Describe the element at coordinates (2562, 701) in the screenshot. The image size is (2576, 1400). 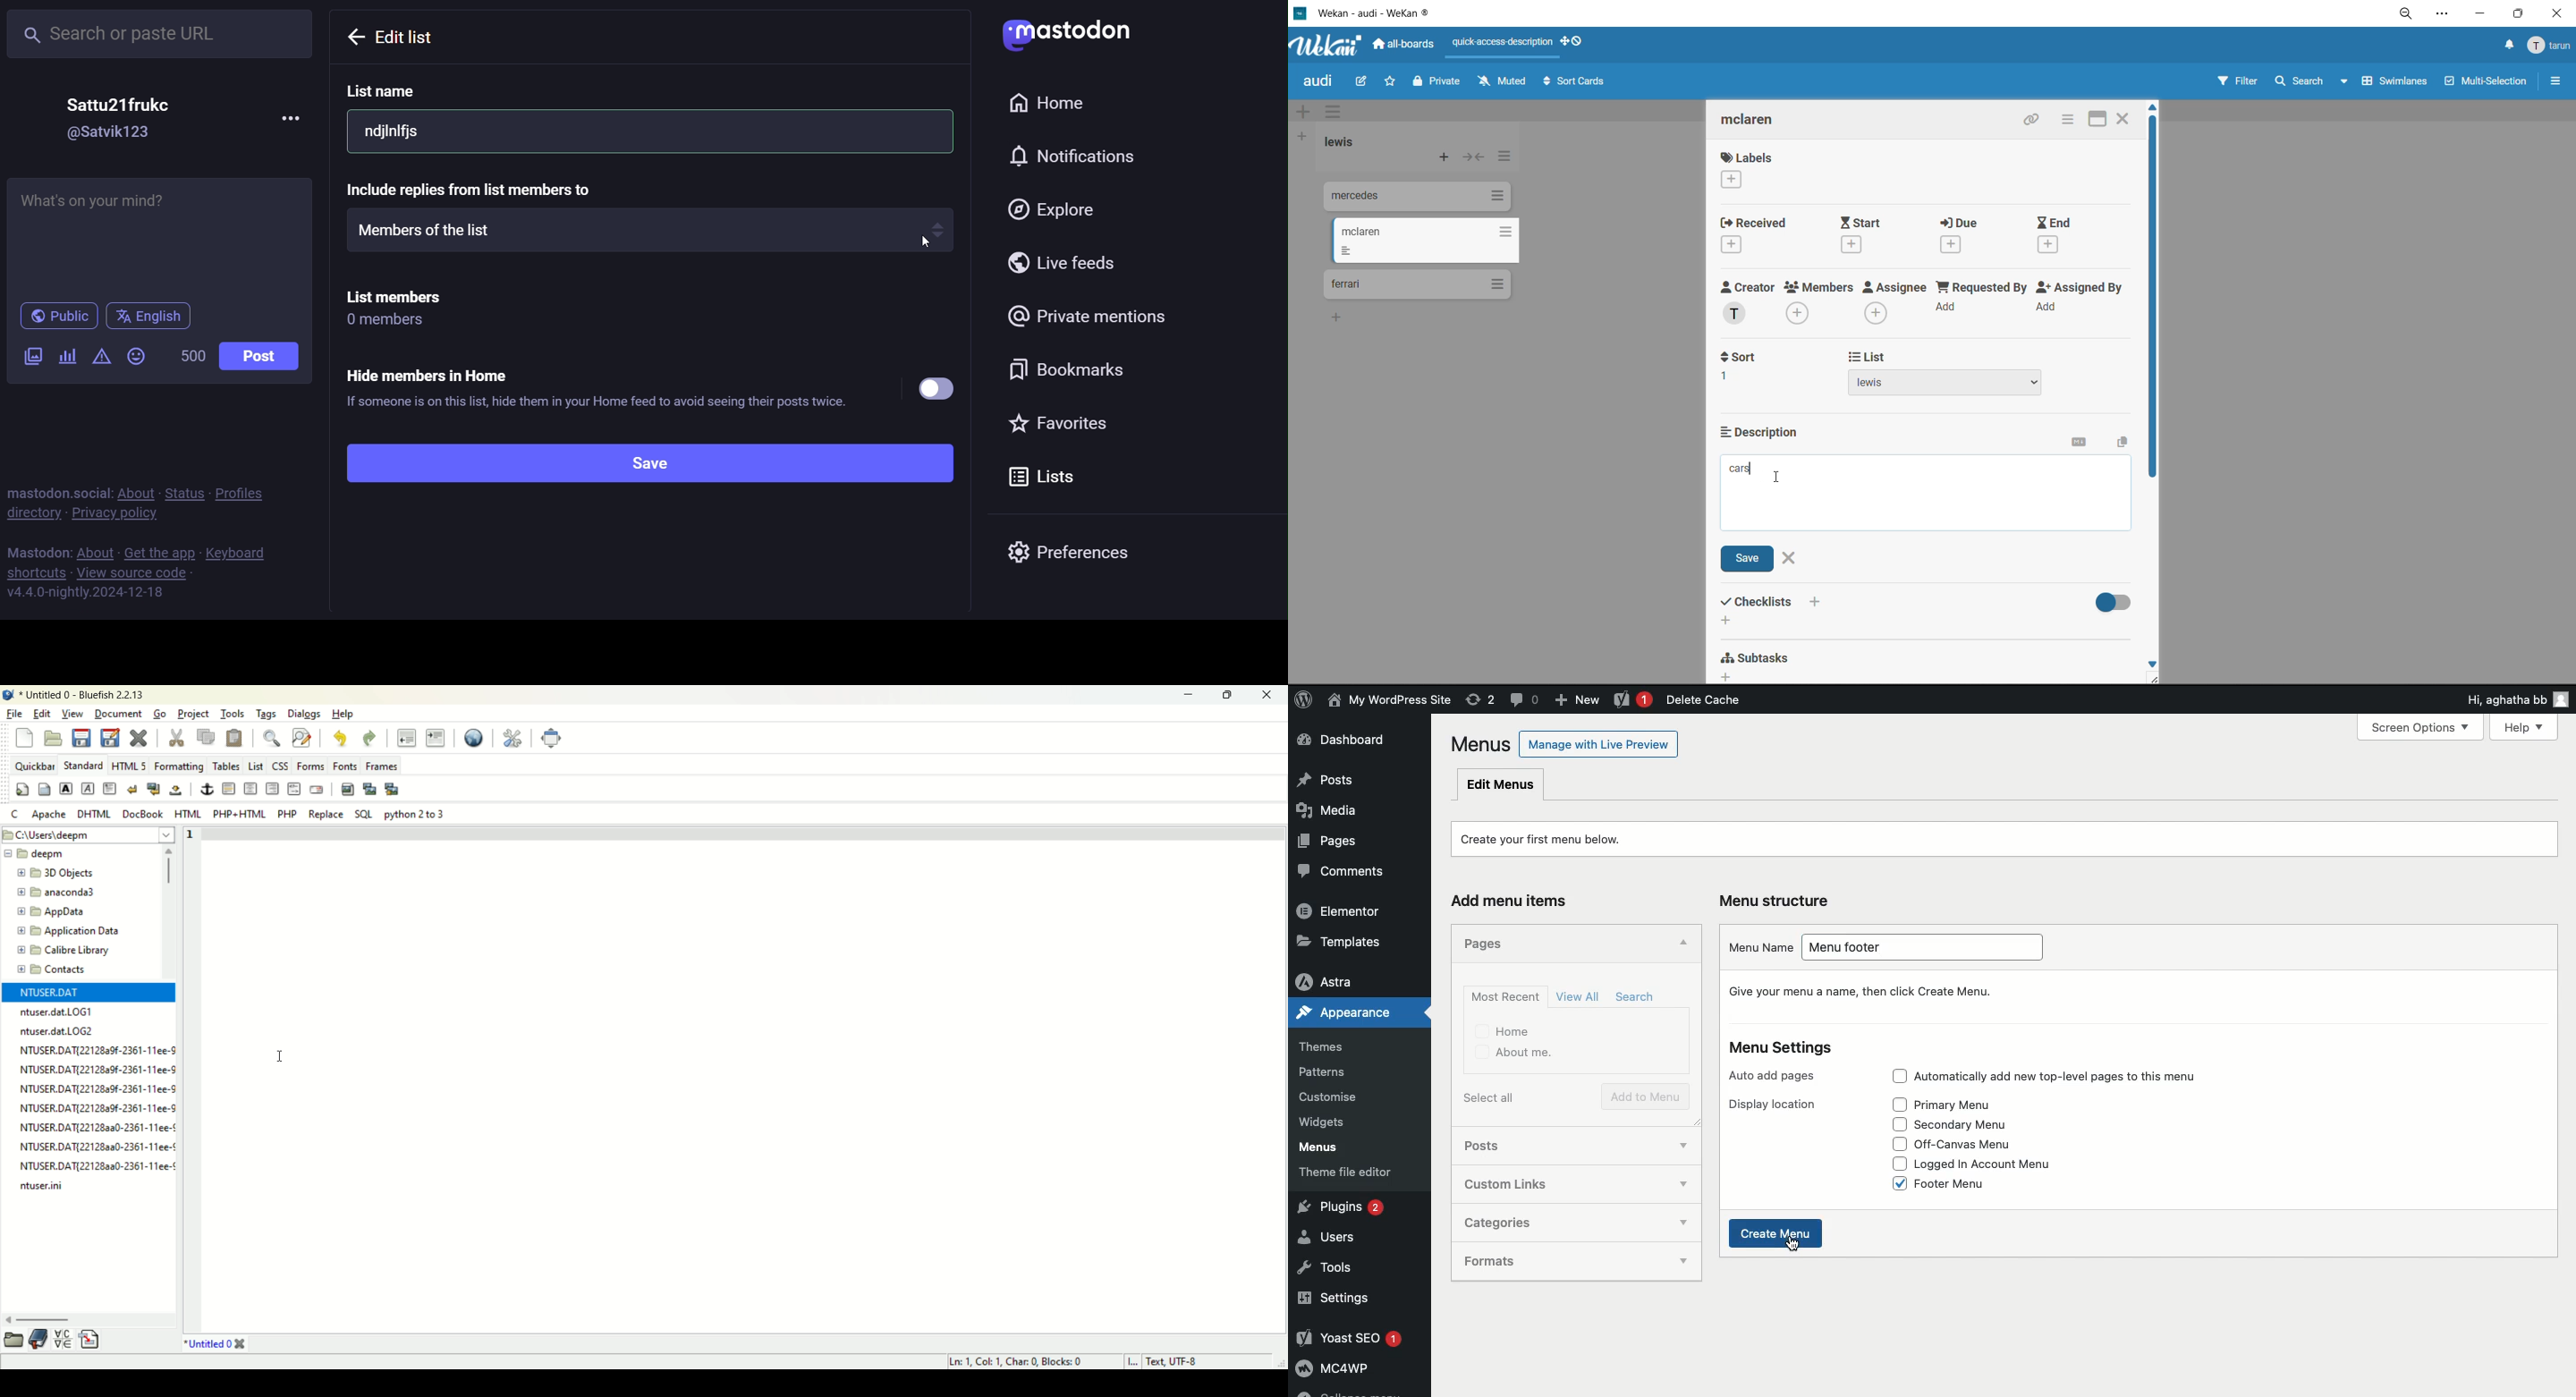
I see `user icon` at that location.